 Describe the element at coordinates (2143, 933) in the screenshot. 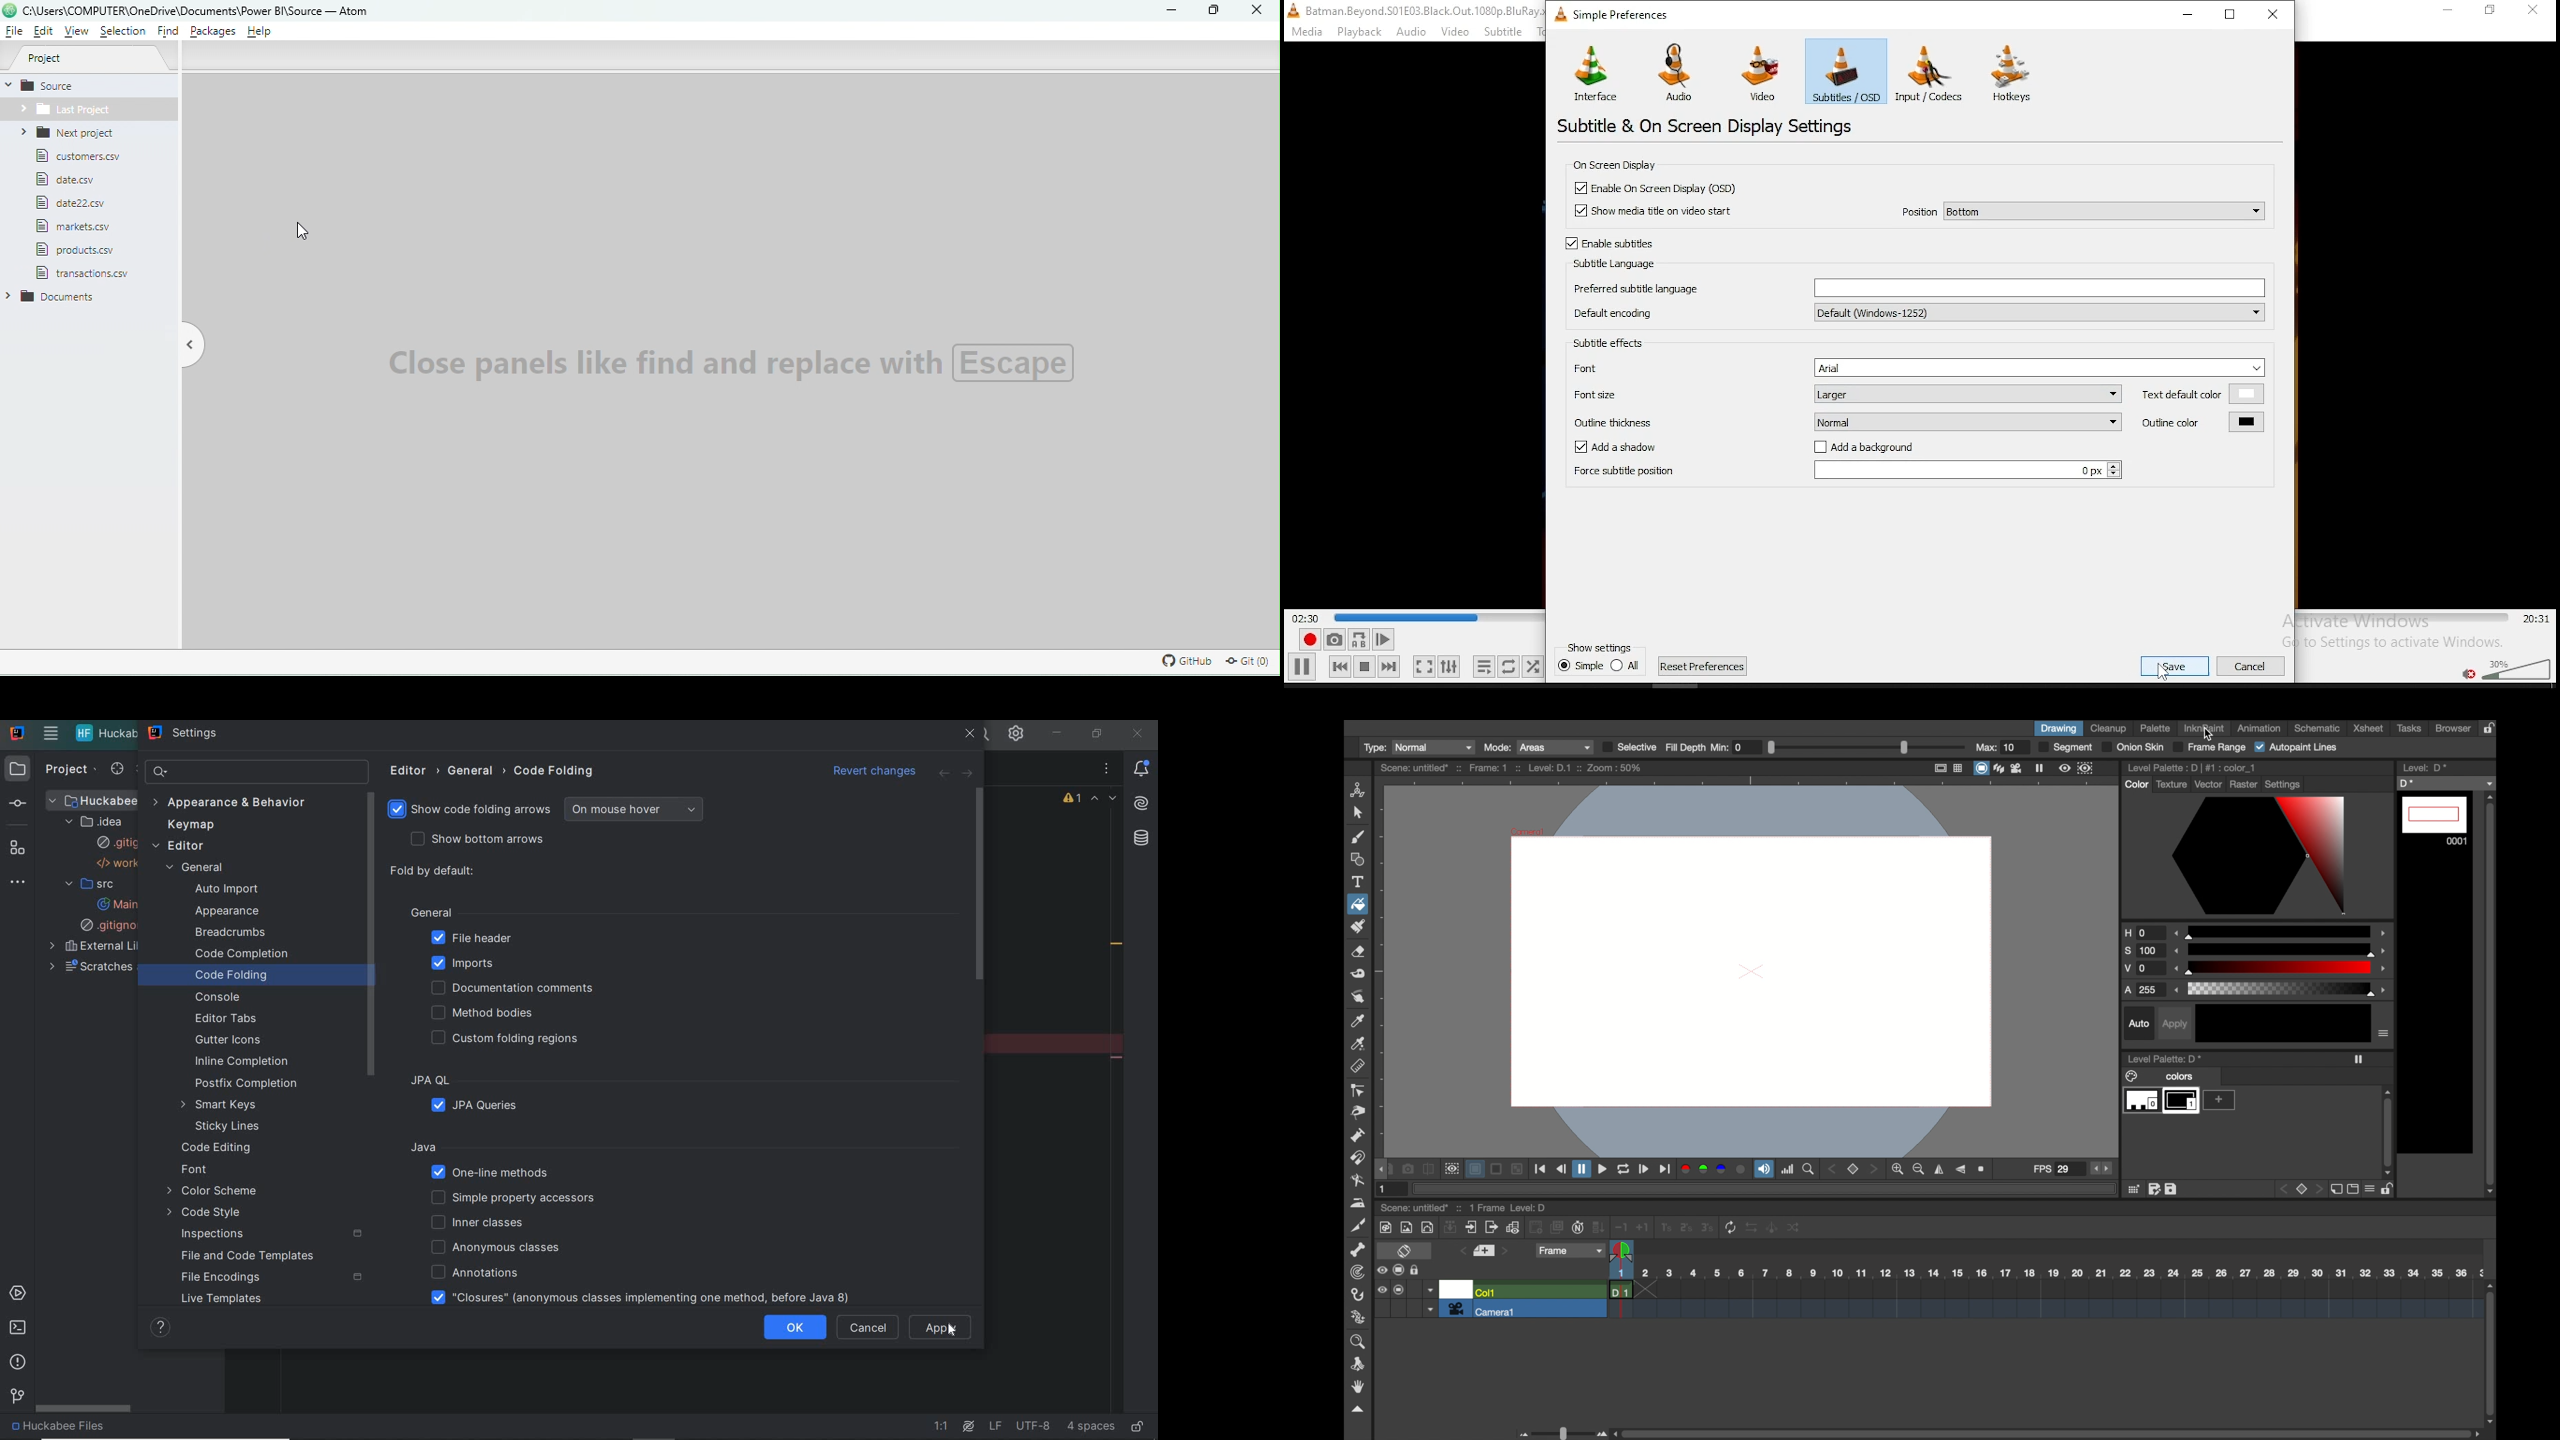

I see `H` at that location.